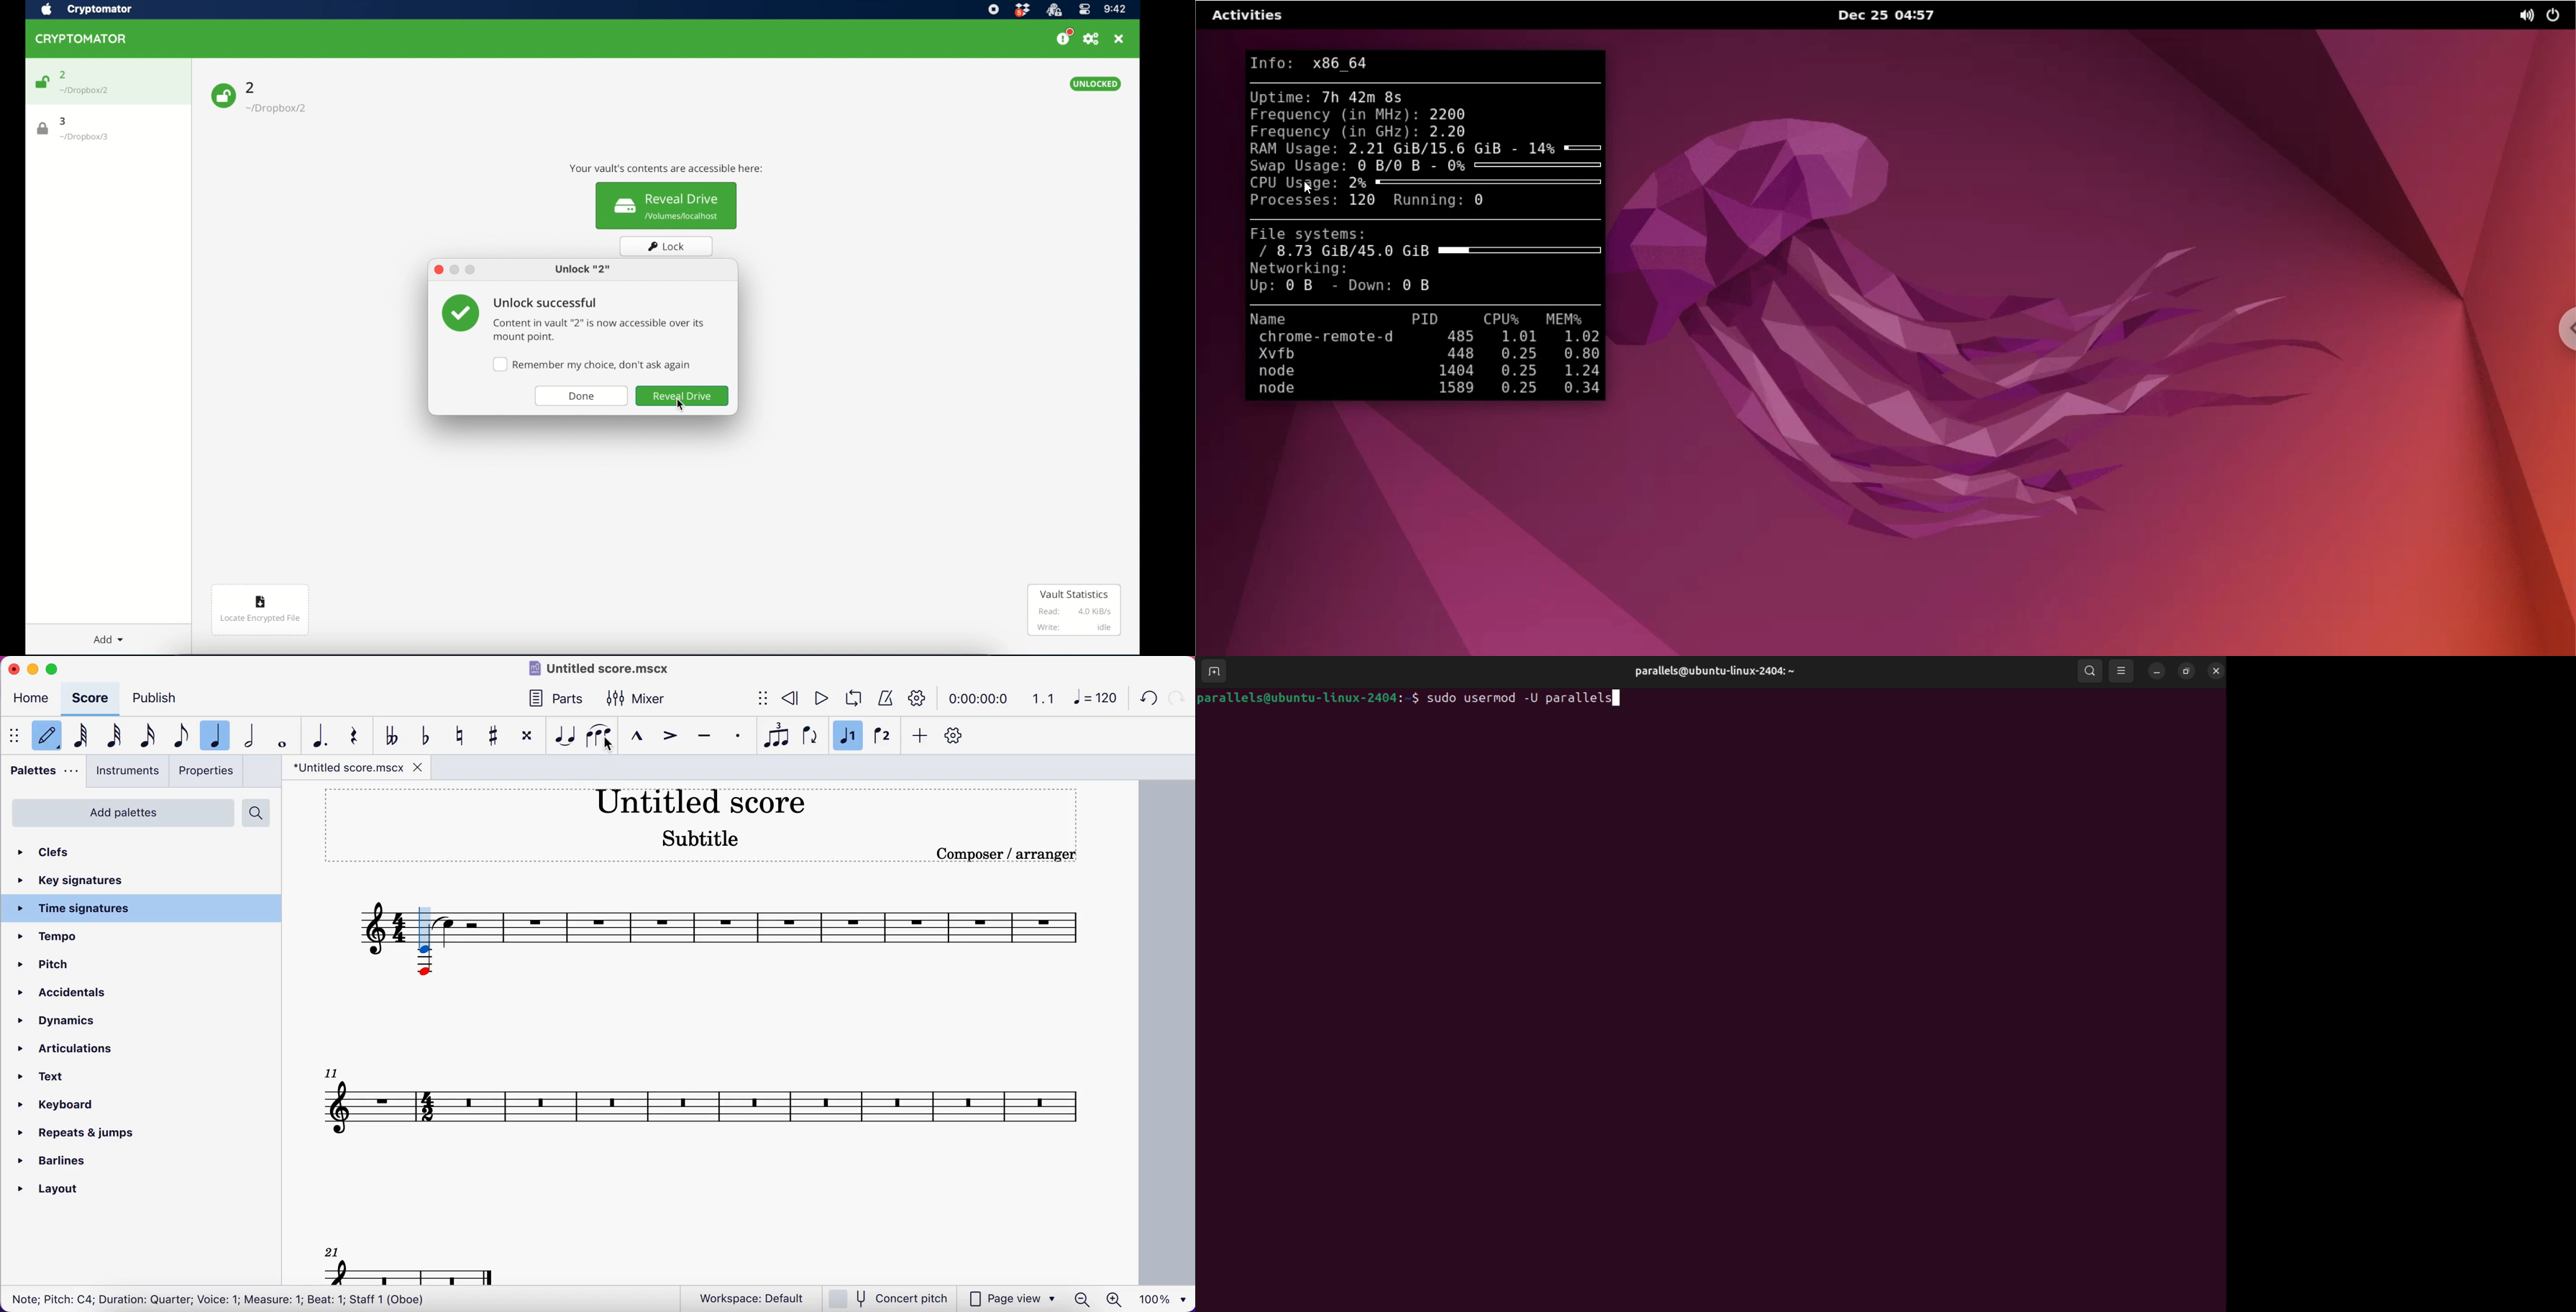  What do you see at coordinates (45, 775) in the screenshot?
I see `palettes` at bounding box center [45, 775].